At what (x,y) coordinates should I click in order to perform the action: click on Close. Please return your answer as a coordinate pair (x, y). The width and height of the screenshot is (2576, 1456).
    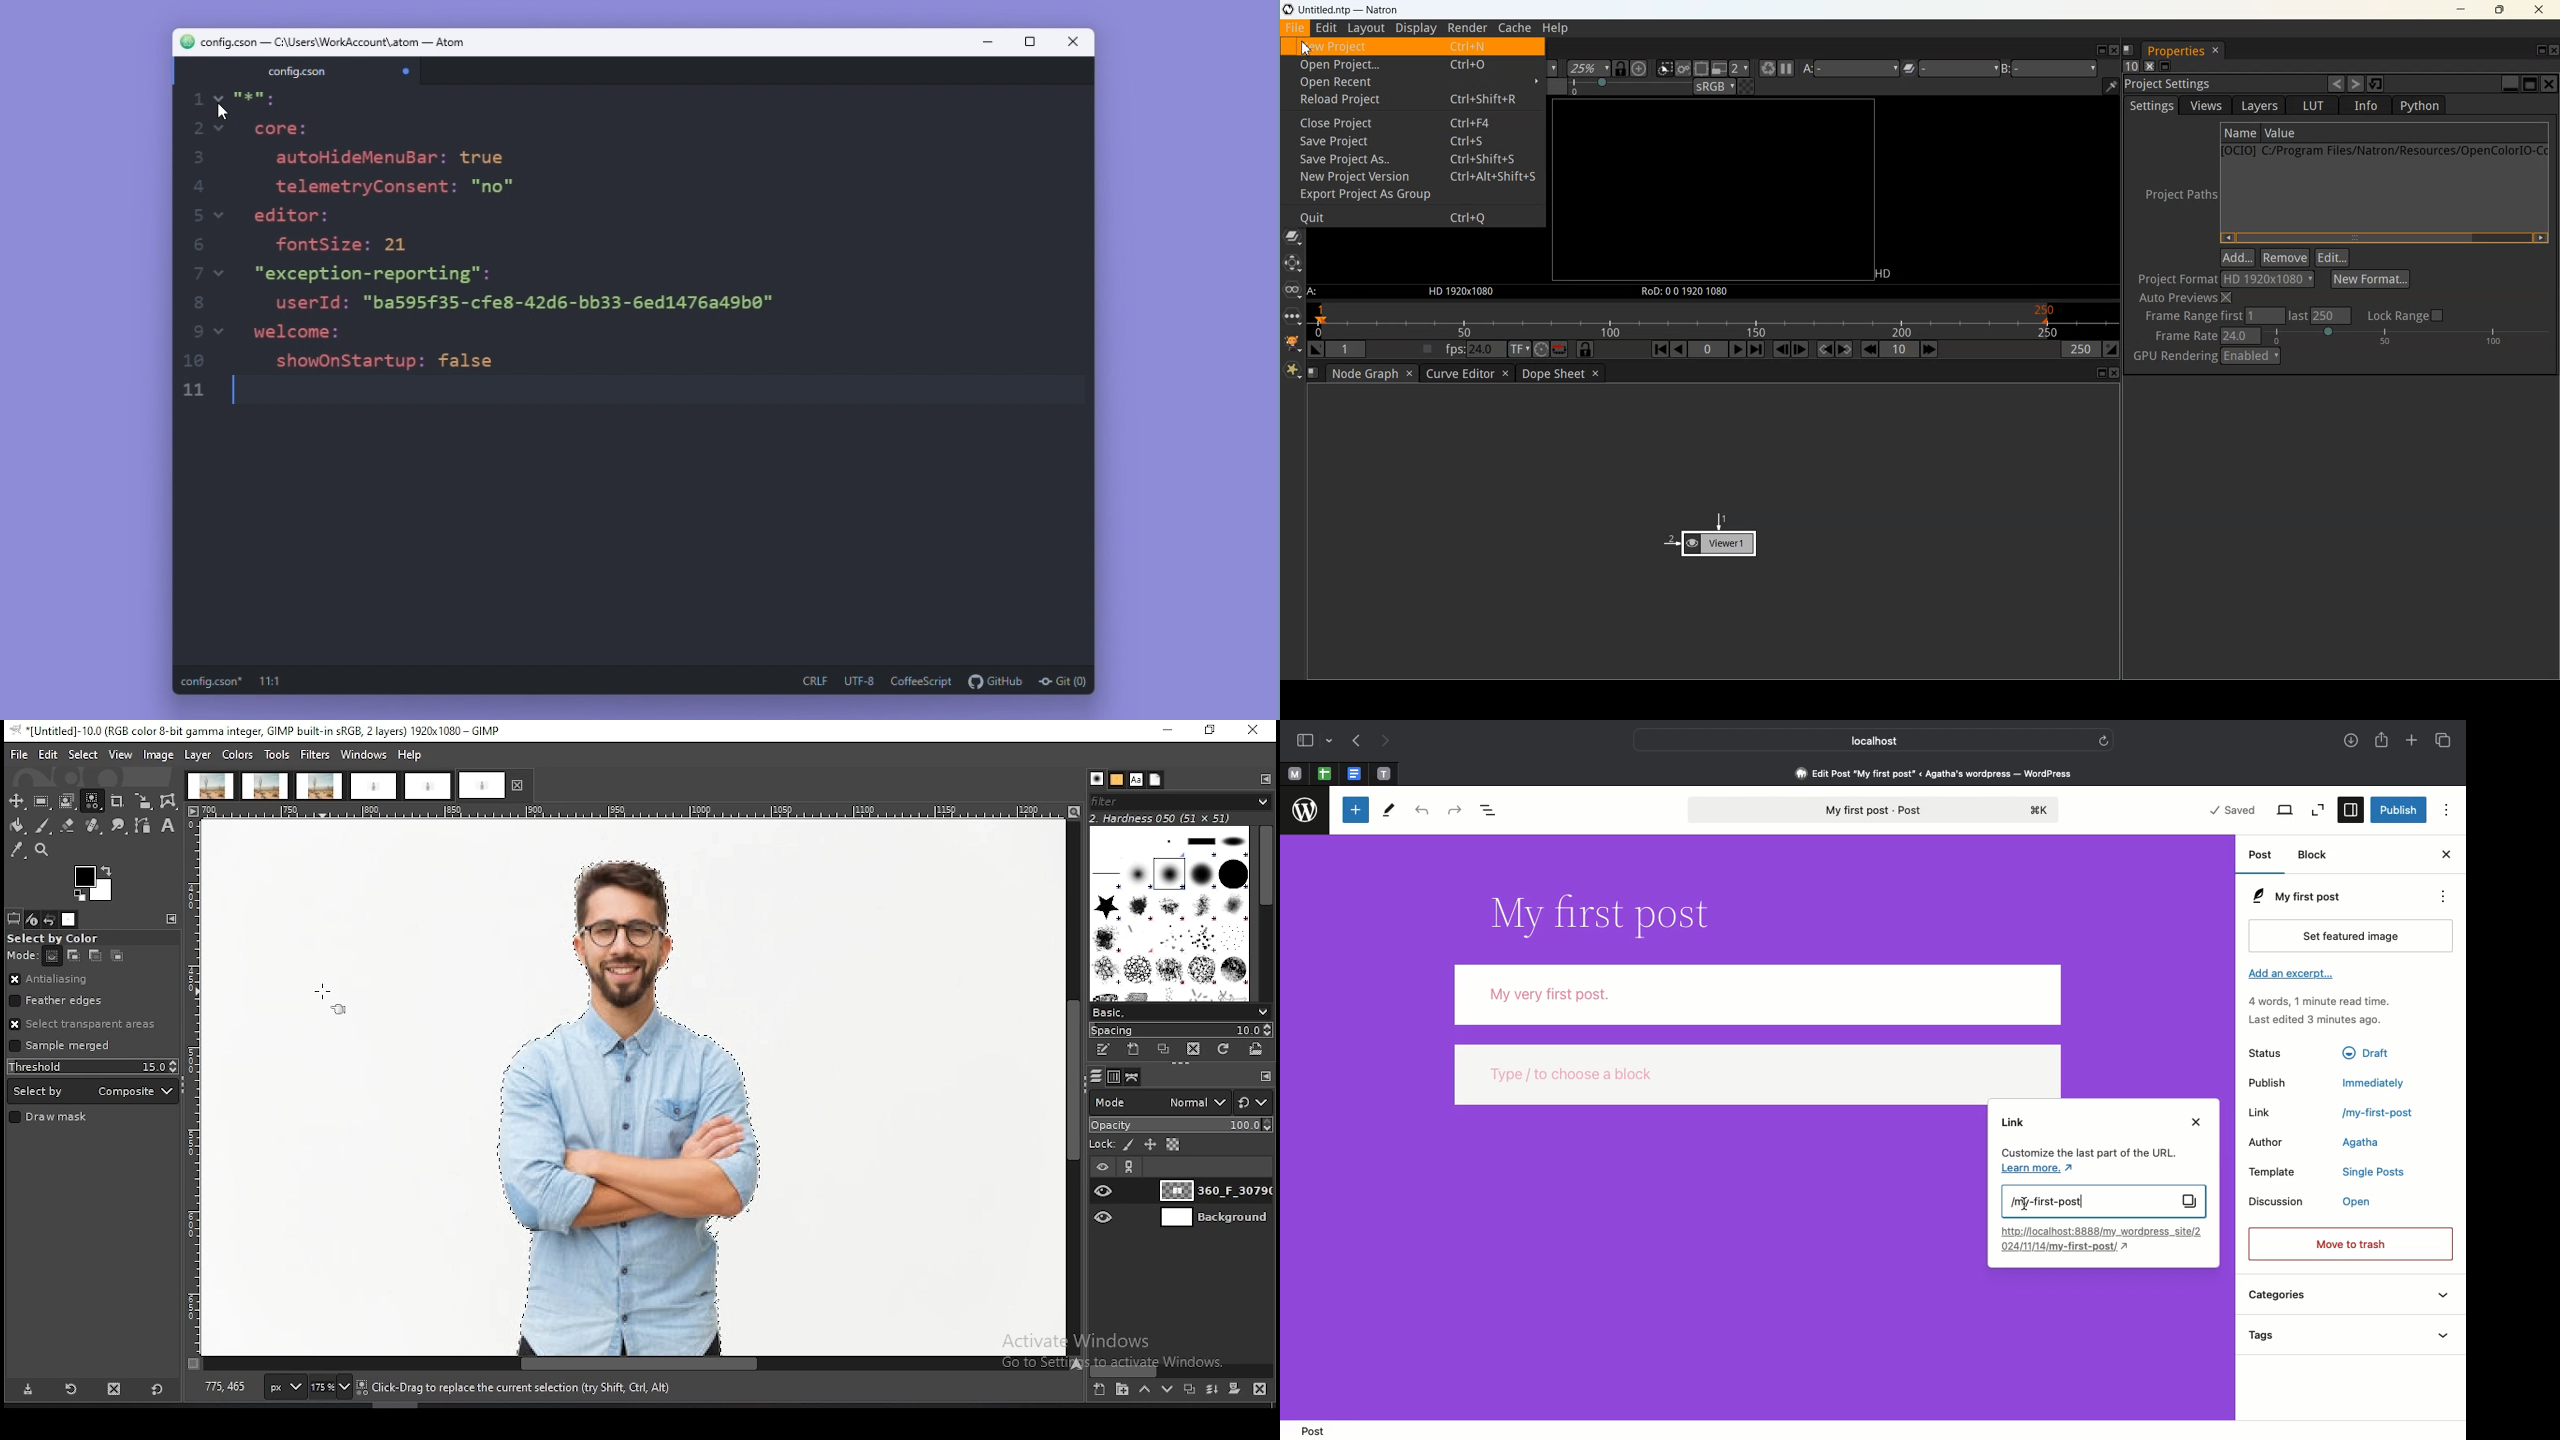
    Looking at the image, I should click on (2194, 1123).